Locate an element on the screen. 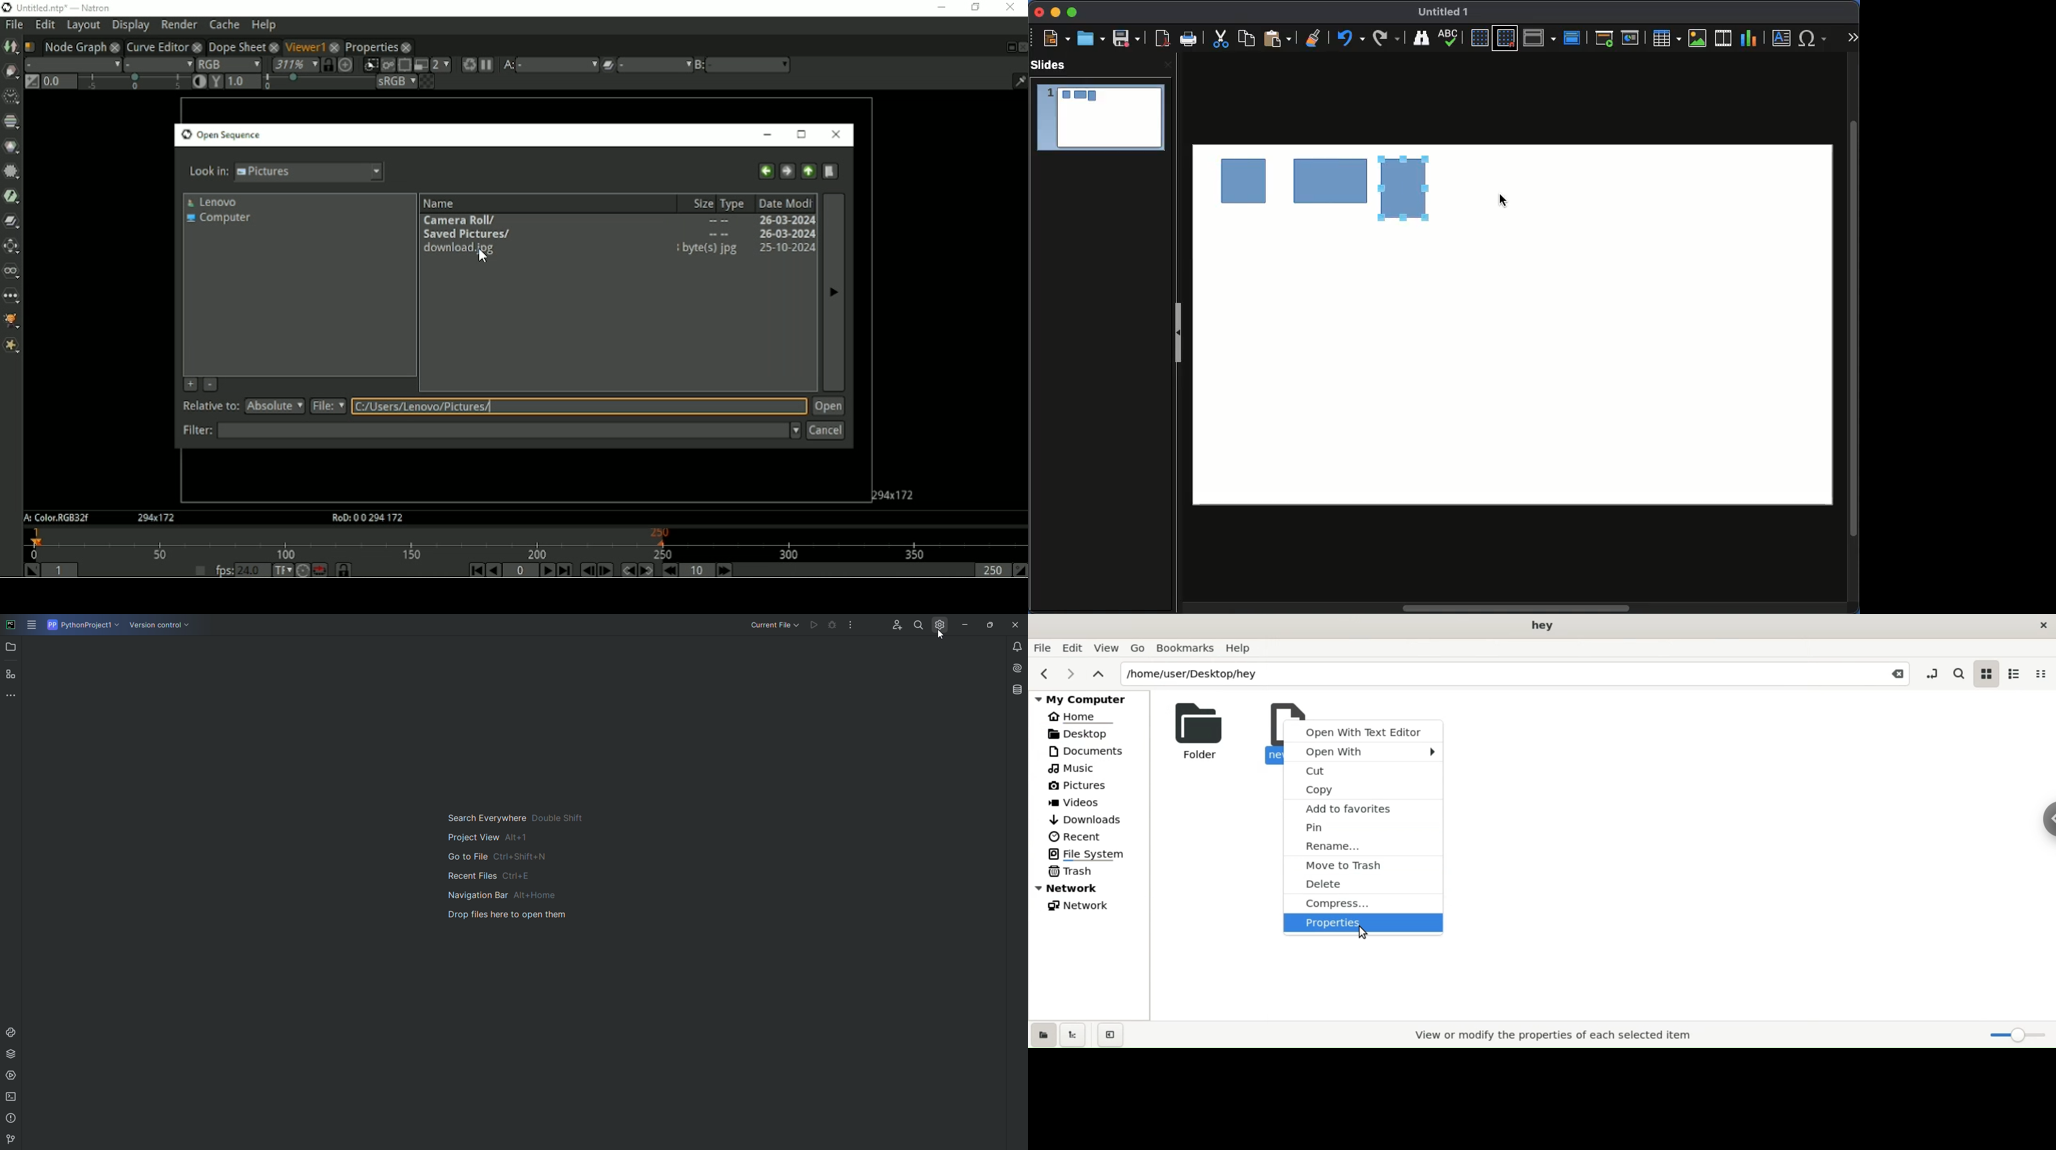 This screenshot has height=1176, width=2072. Display grid is located at coordinates (1479, 38).